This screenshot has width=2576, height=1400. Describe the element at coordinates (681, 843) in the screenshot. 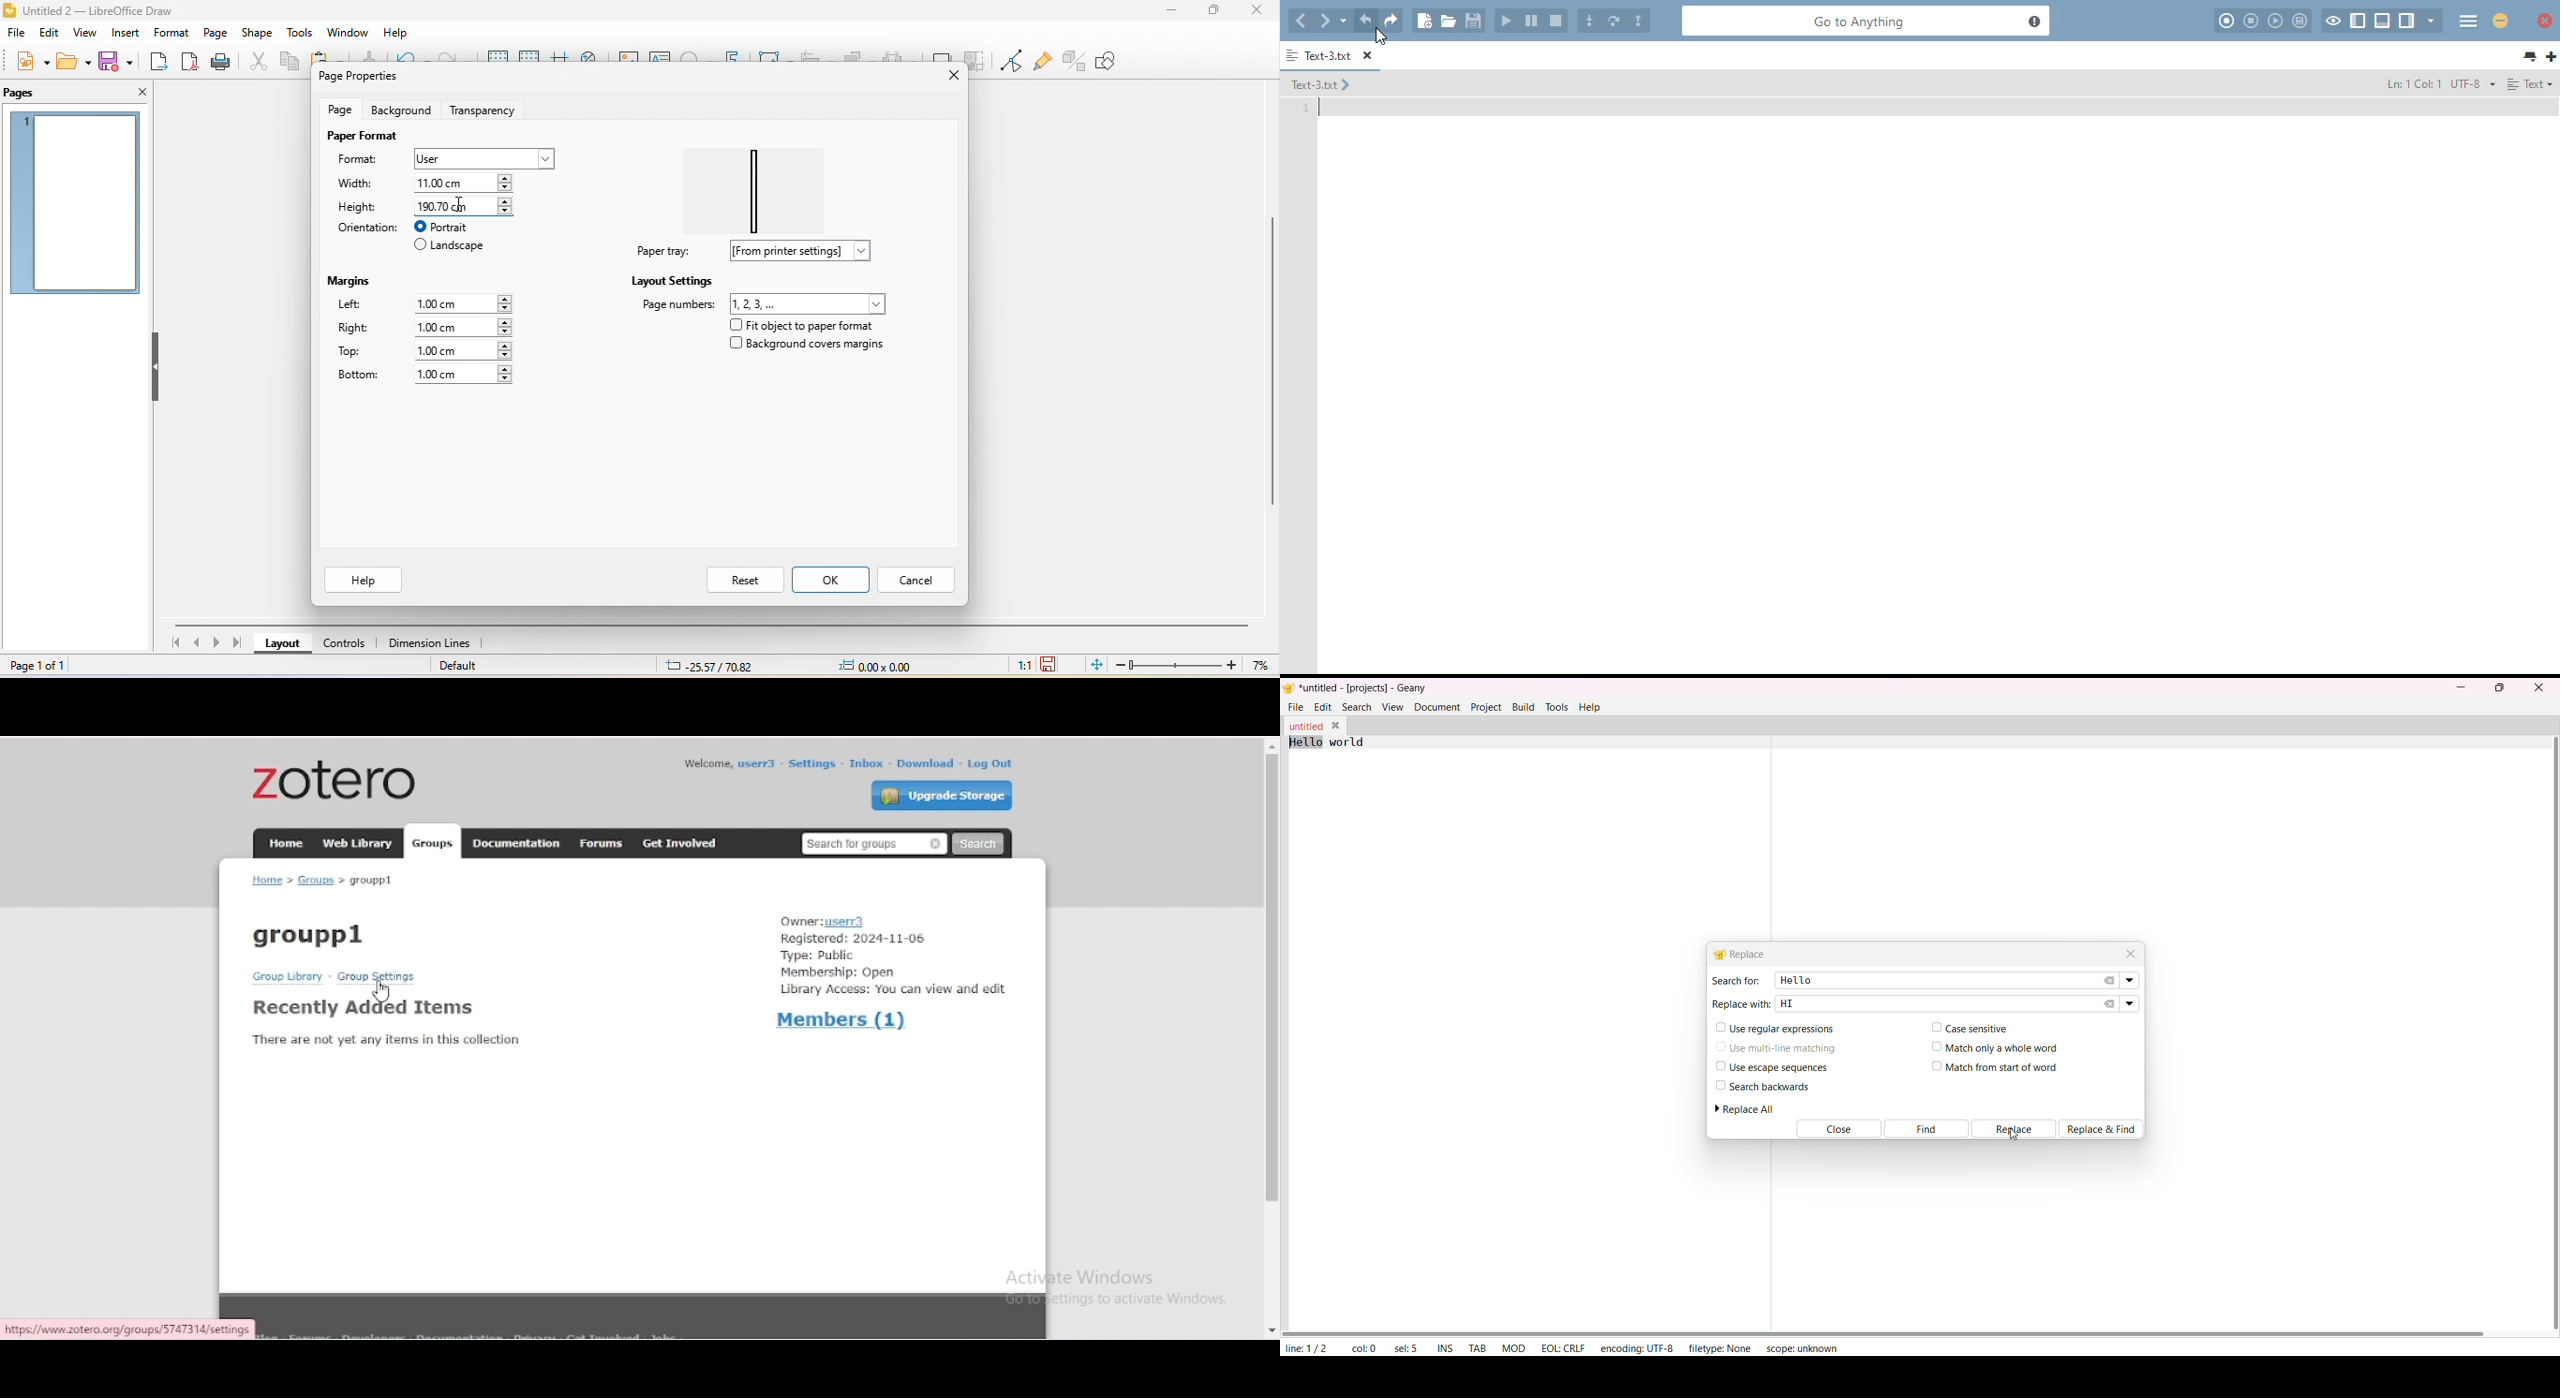

I see `get involved` at that location.